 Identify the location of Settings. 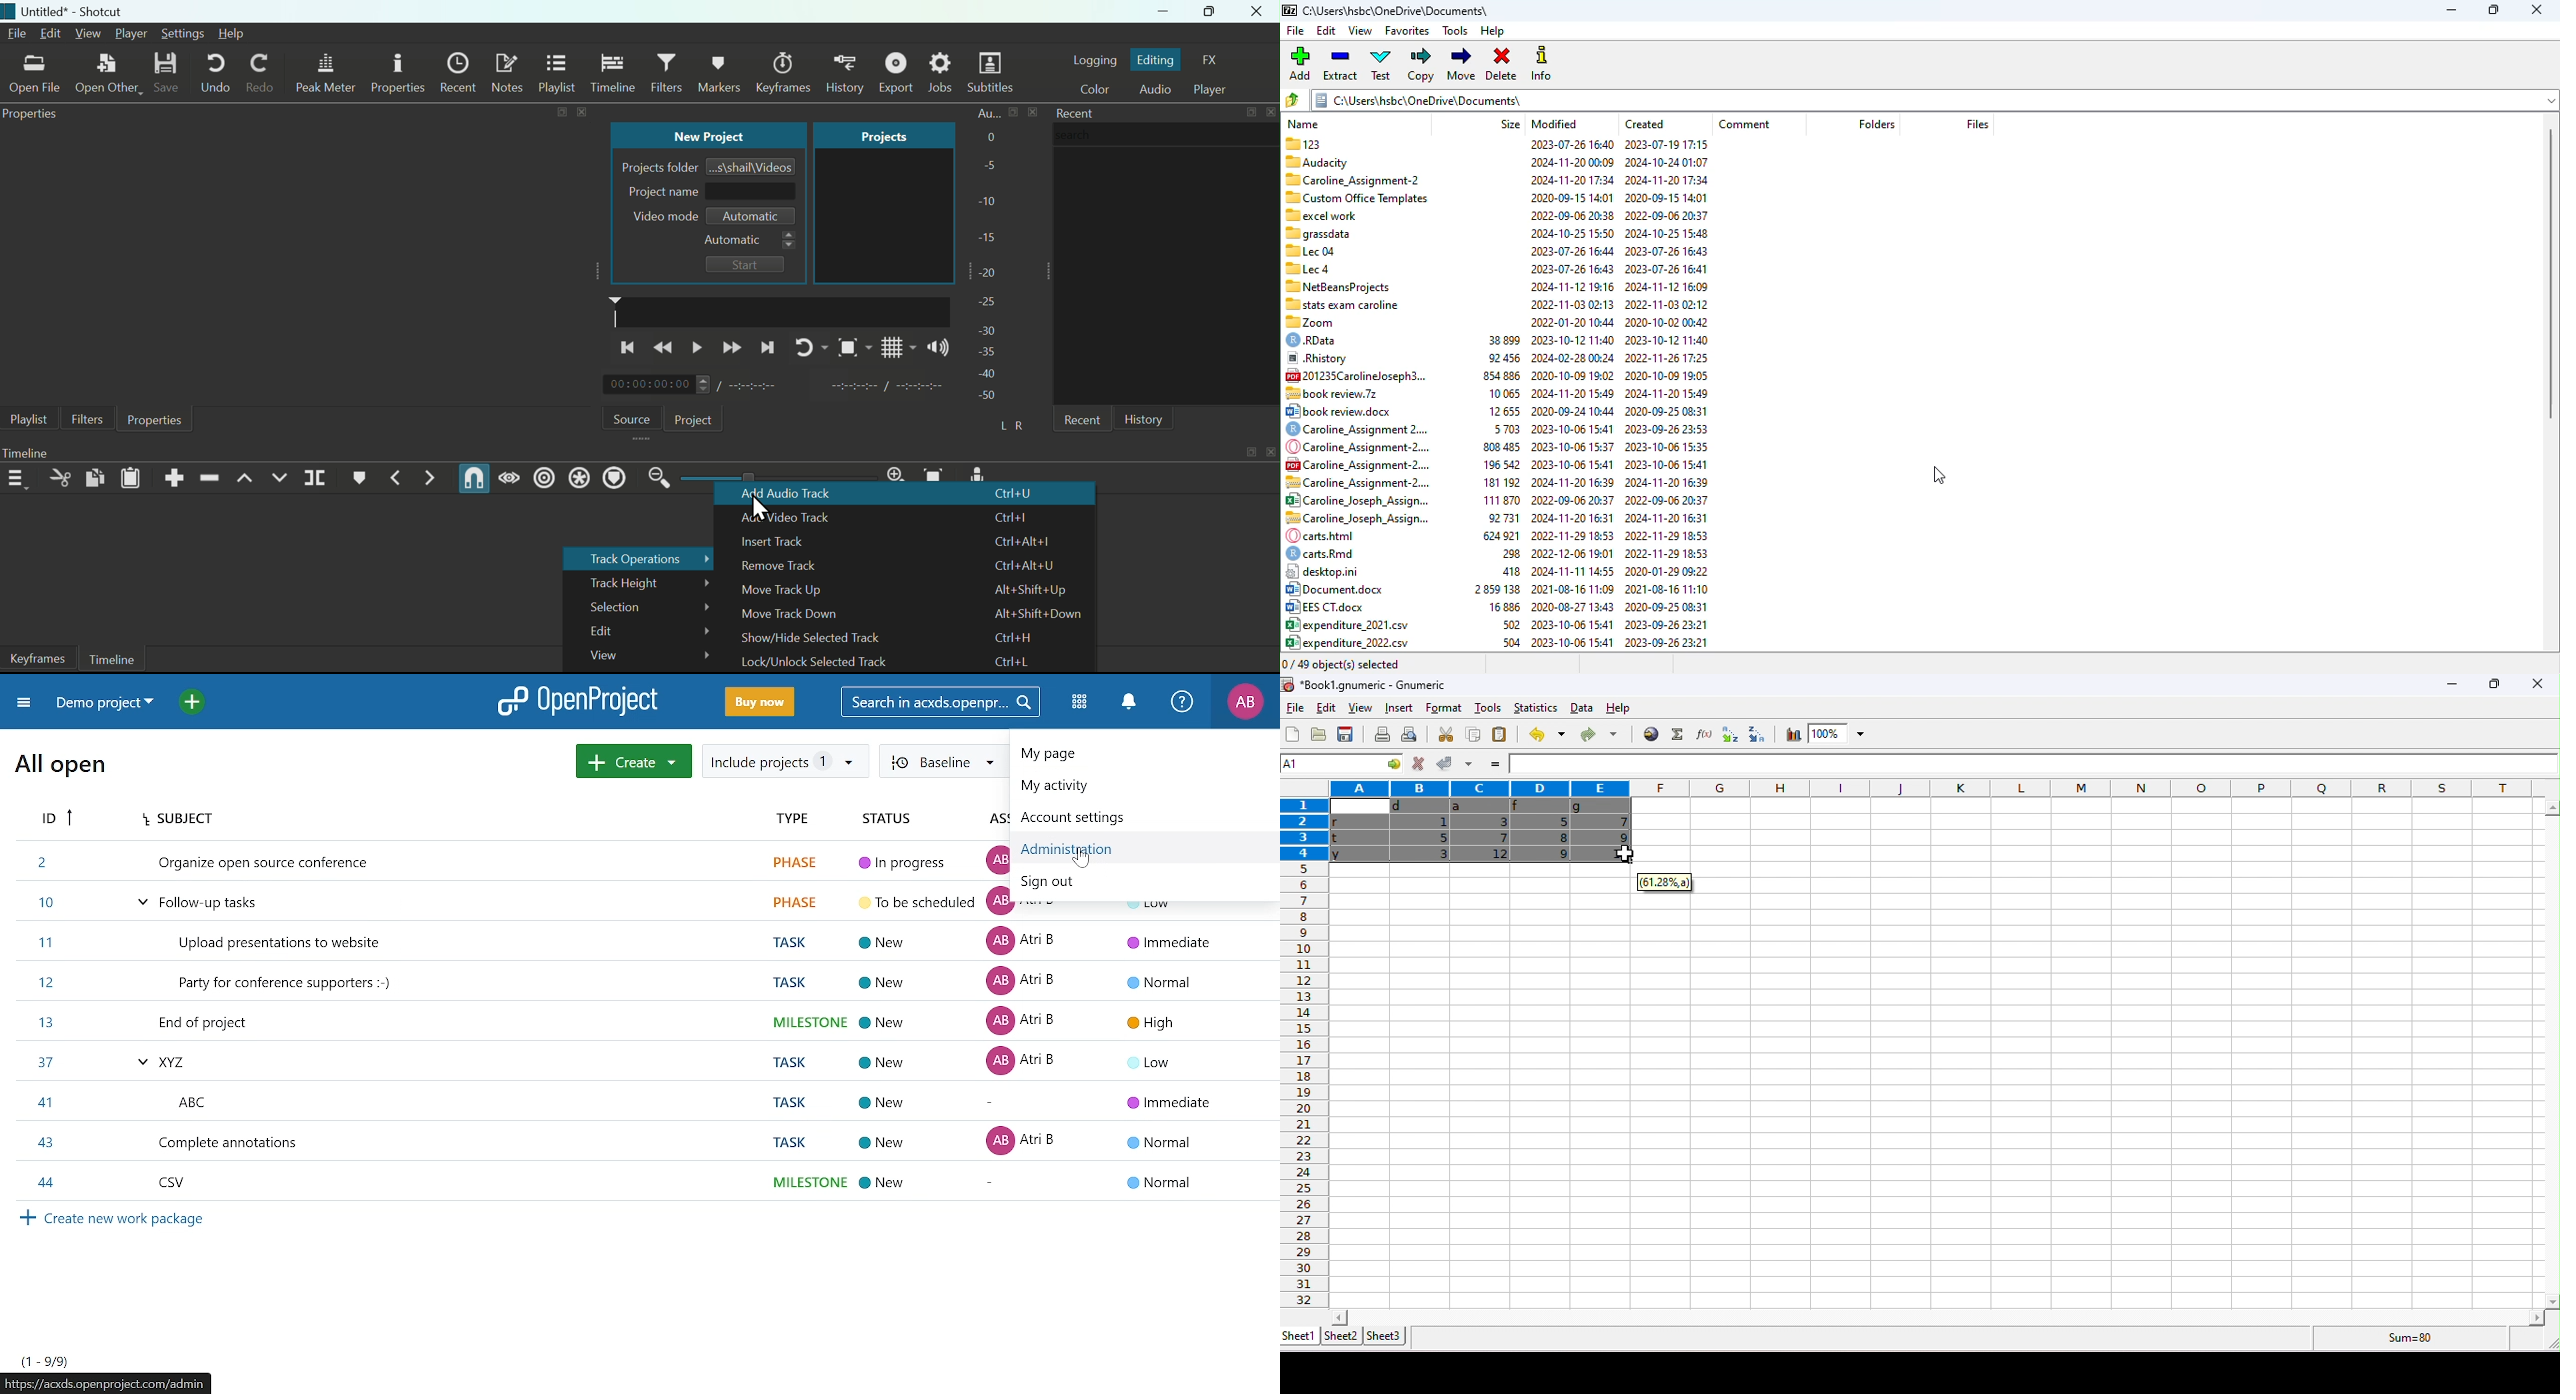
(183, 33).